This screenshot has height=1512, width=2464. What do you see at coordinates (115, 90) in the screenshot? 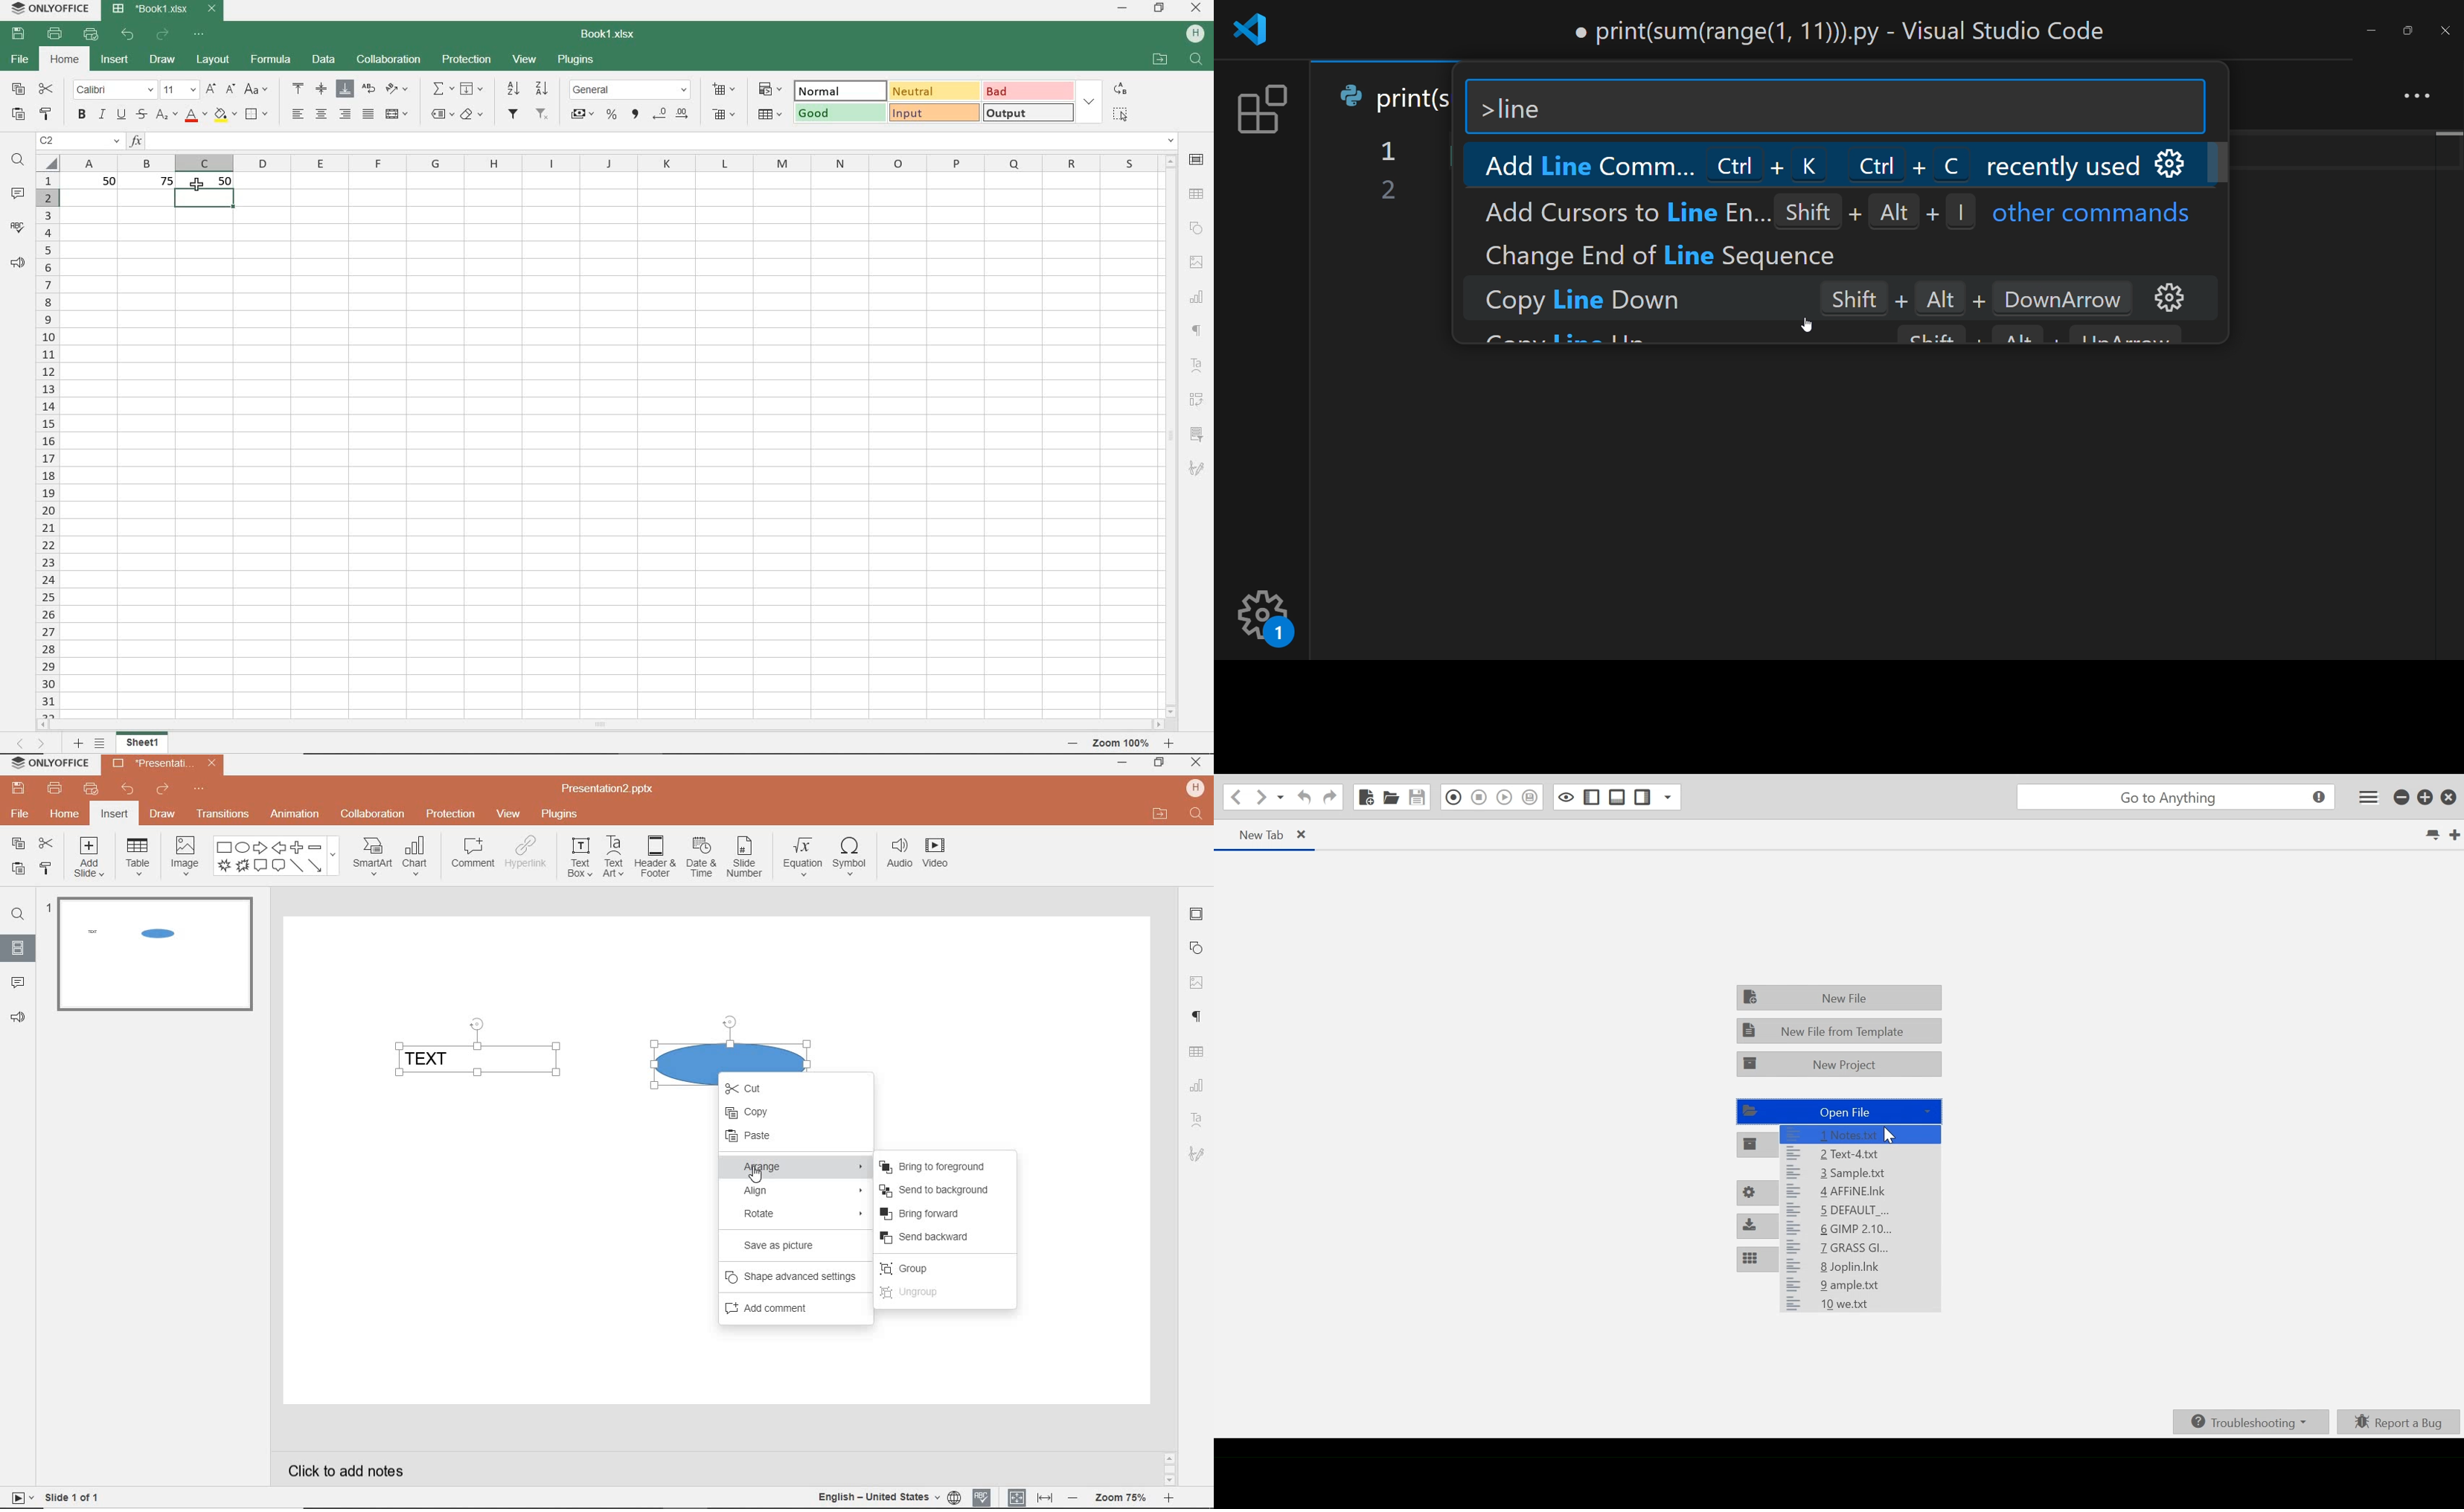
I see `font name` at bounding box center [115, 90].